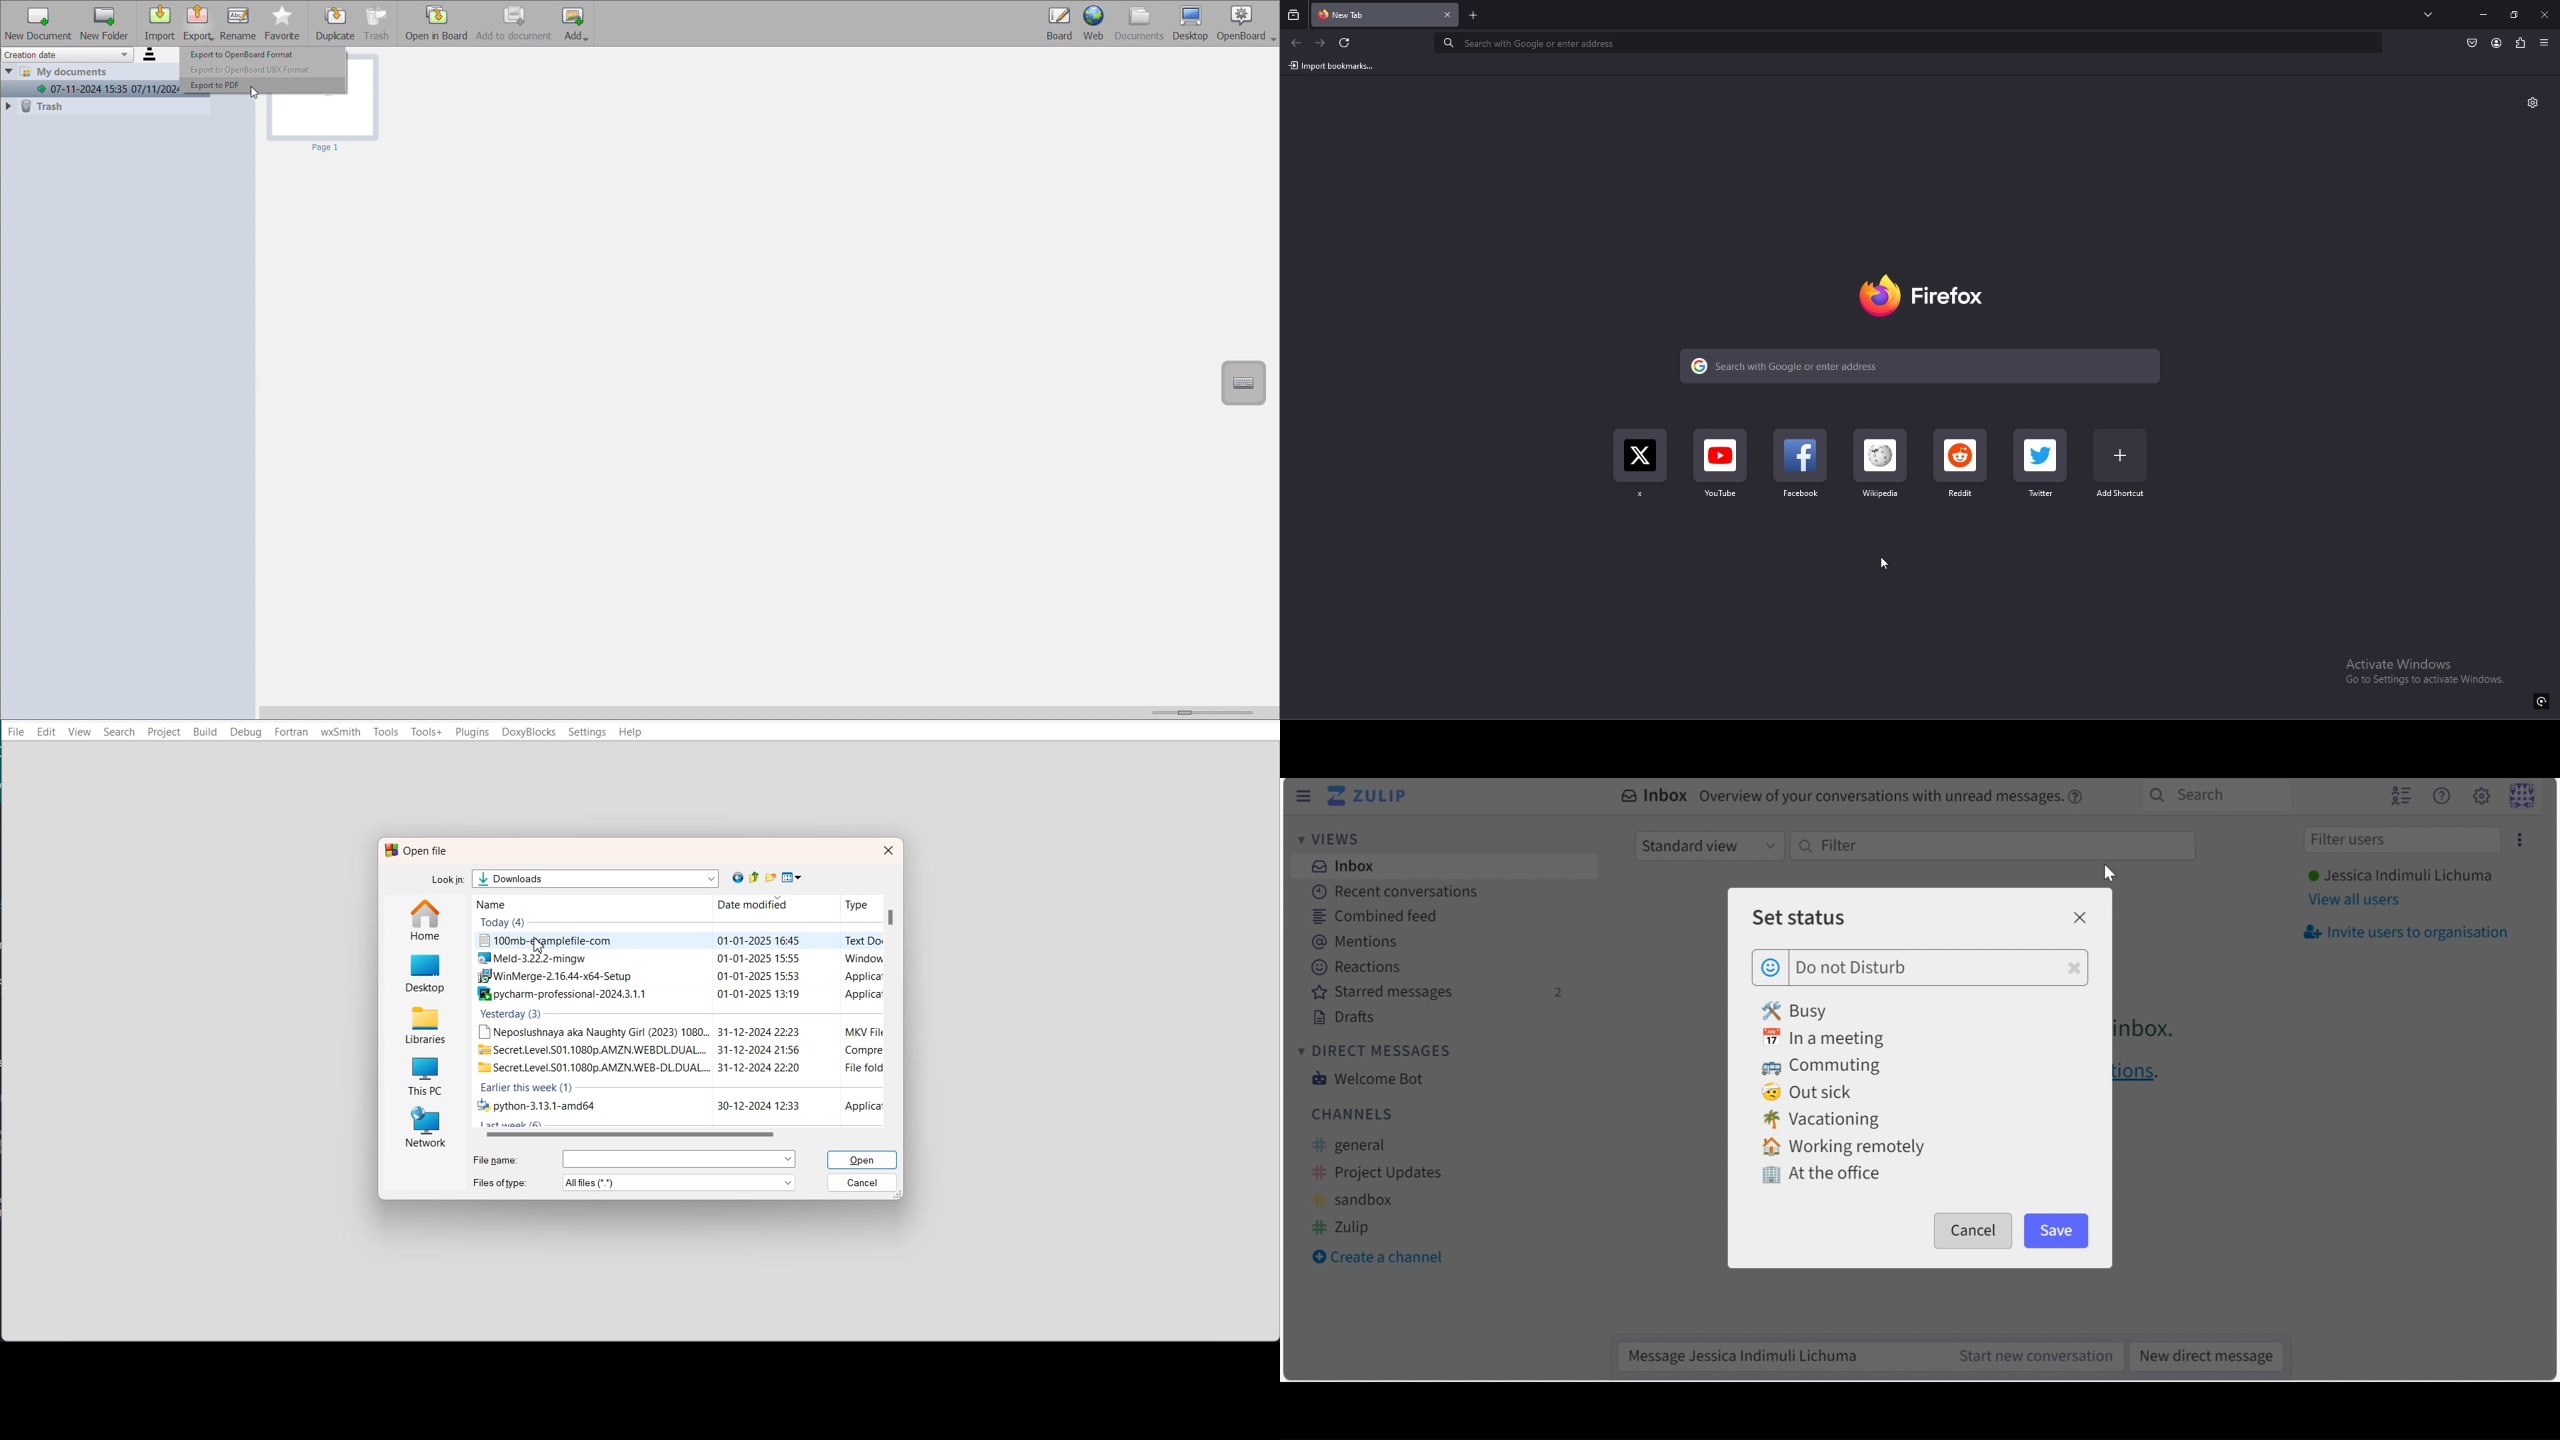 The height and width of the screenshot is (1456, 2576). I want to click on back, so click(1297, 41).